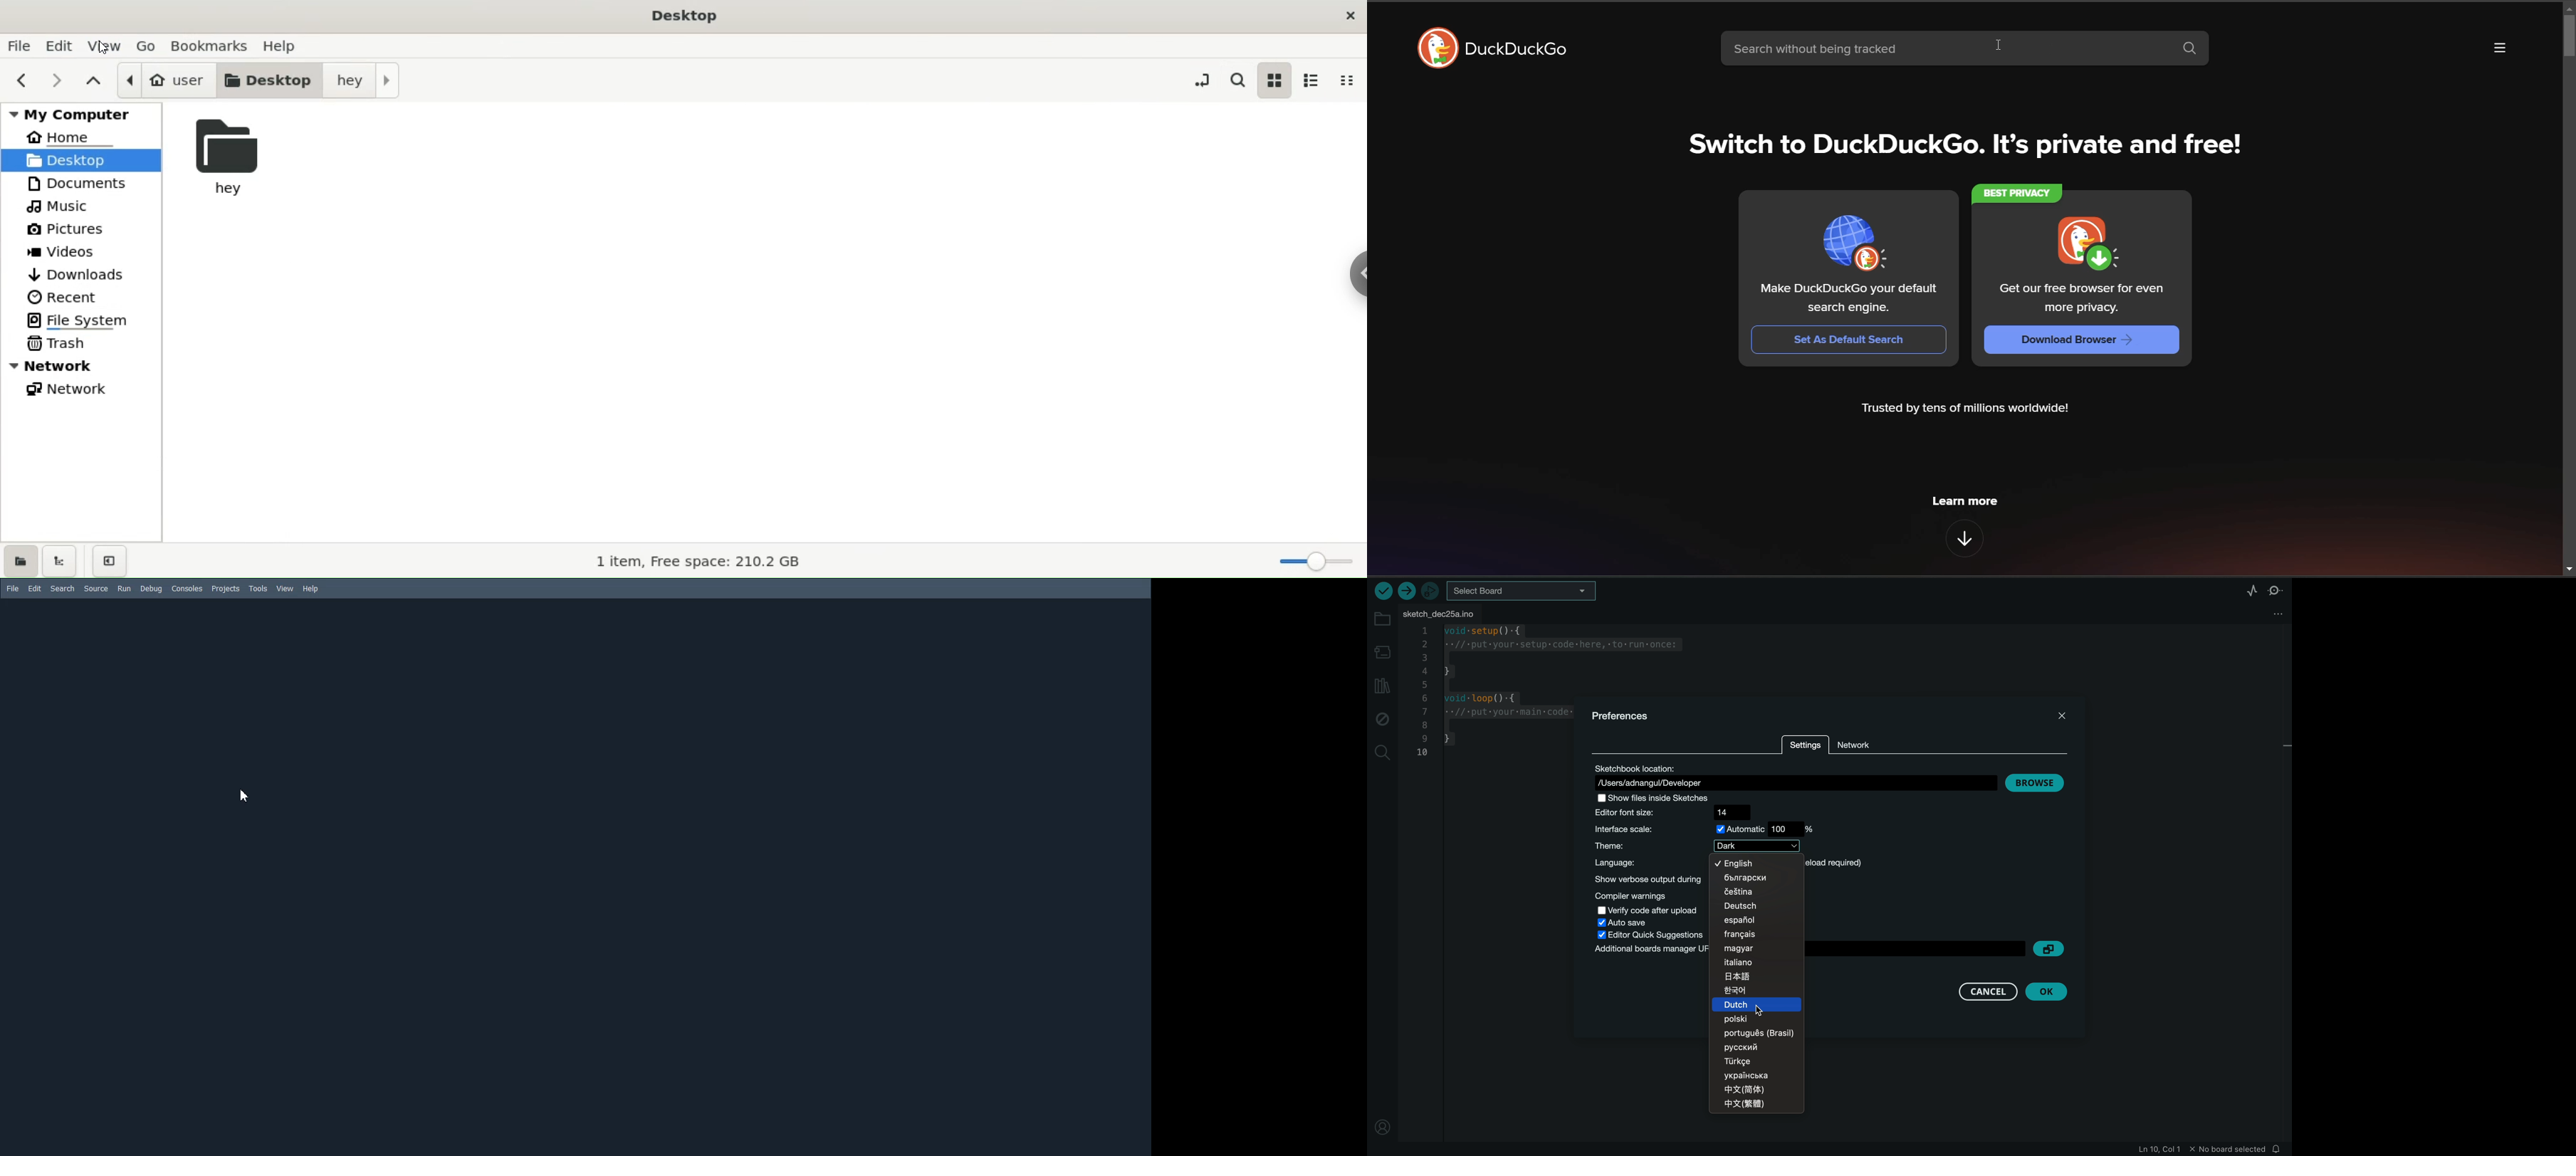 The height and width of the screenshot is (1176, 2576). Describe the element at coordinates (2088, 242) in the screenshot. I see `logo` at that location.